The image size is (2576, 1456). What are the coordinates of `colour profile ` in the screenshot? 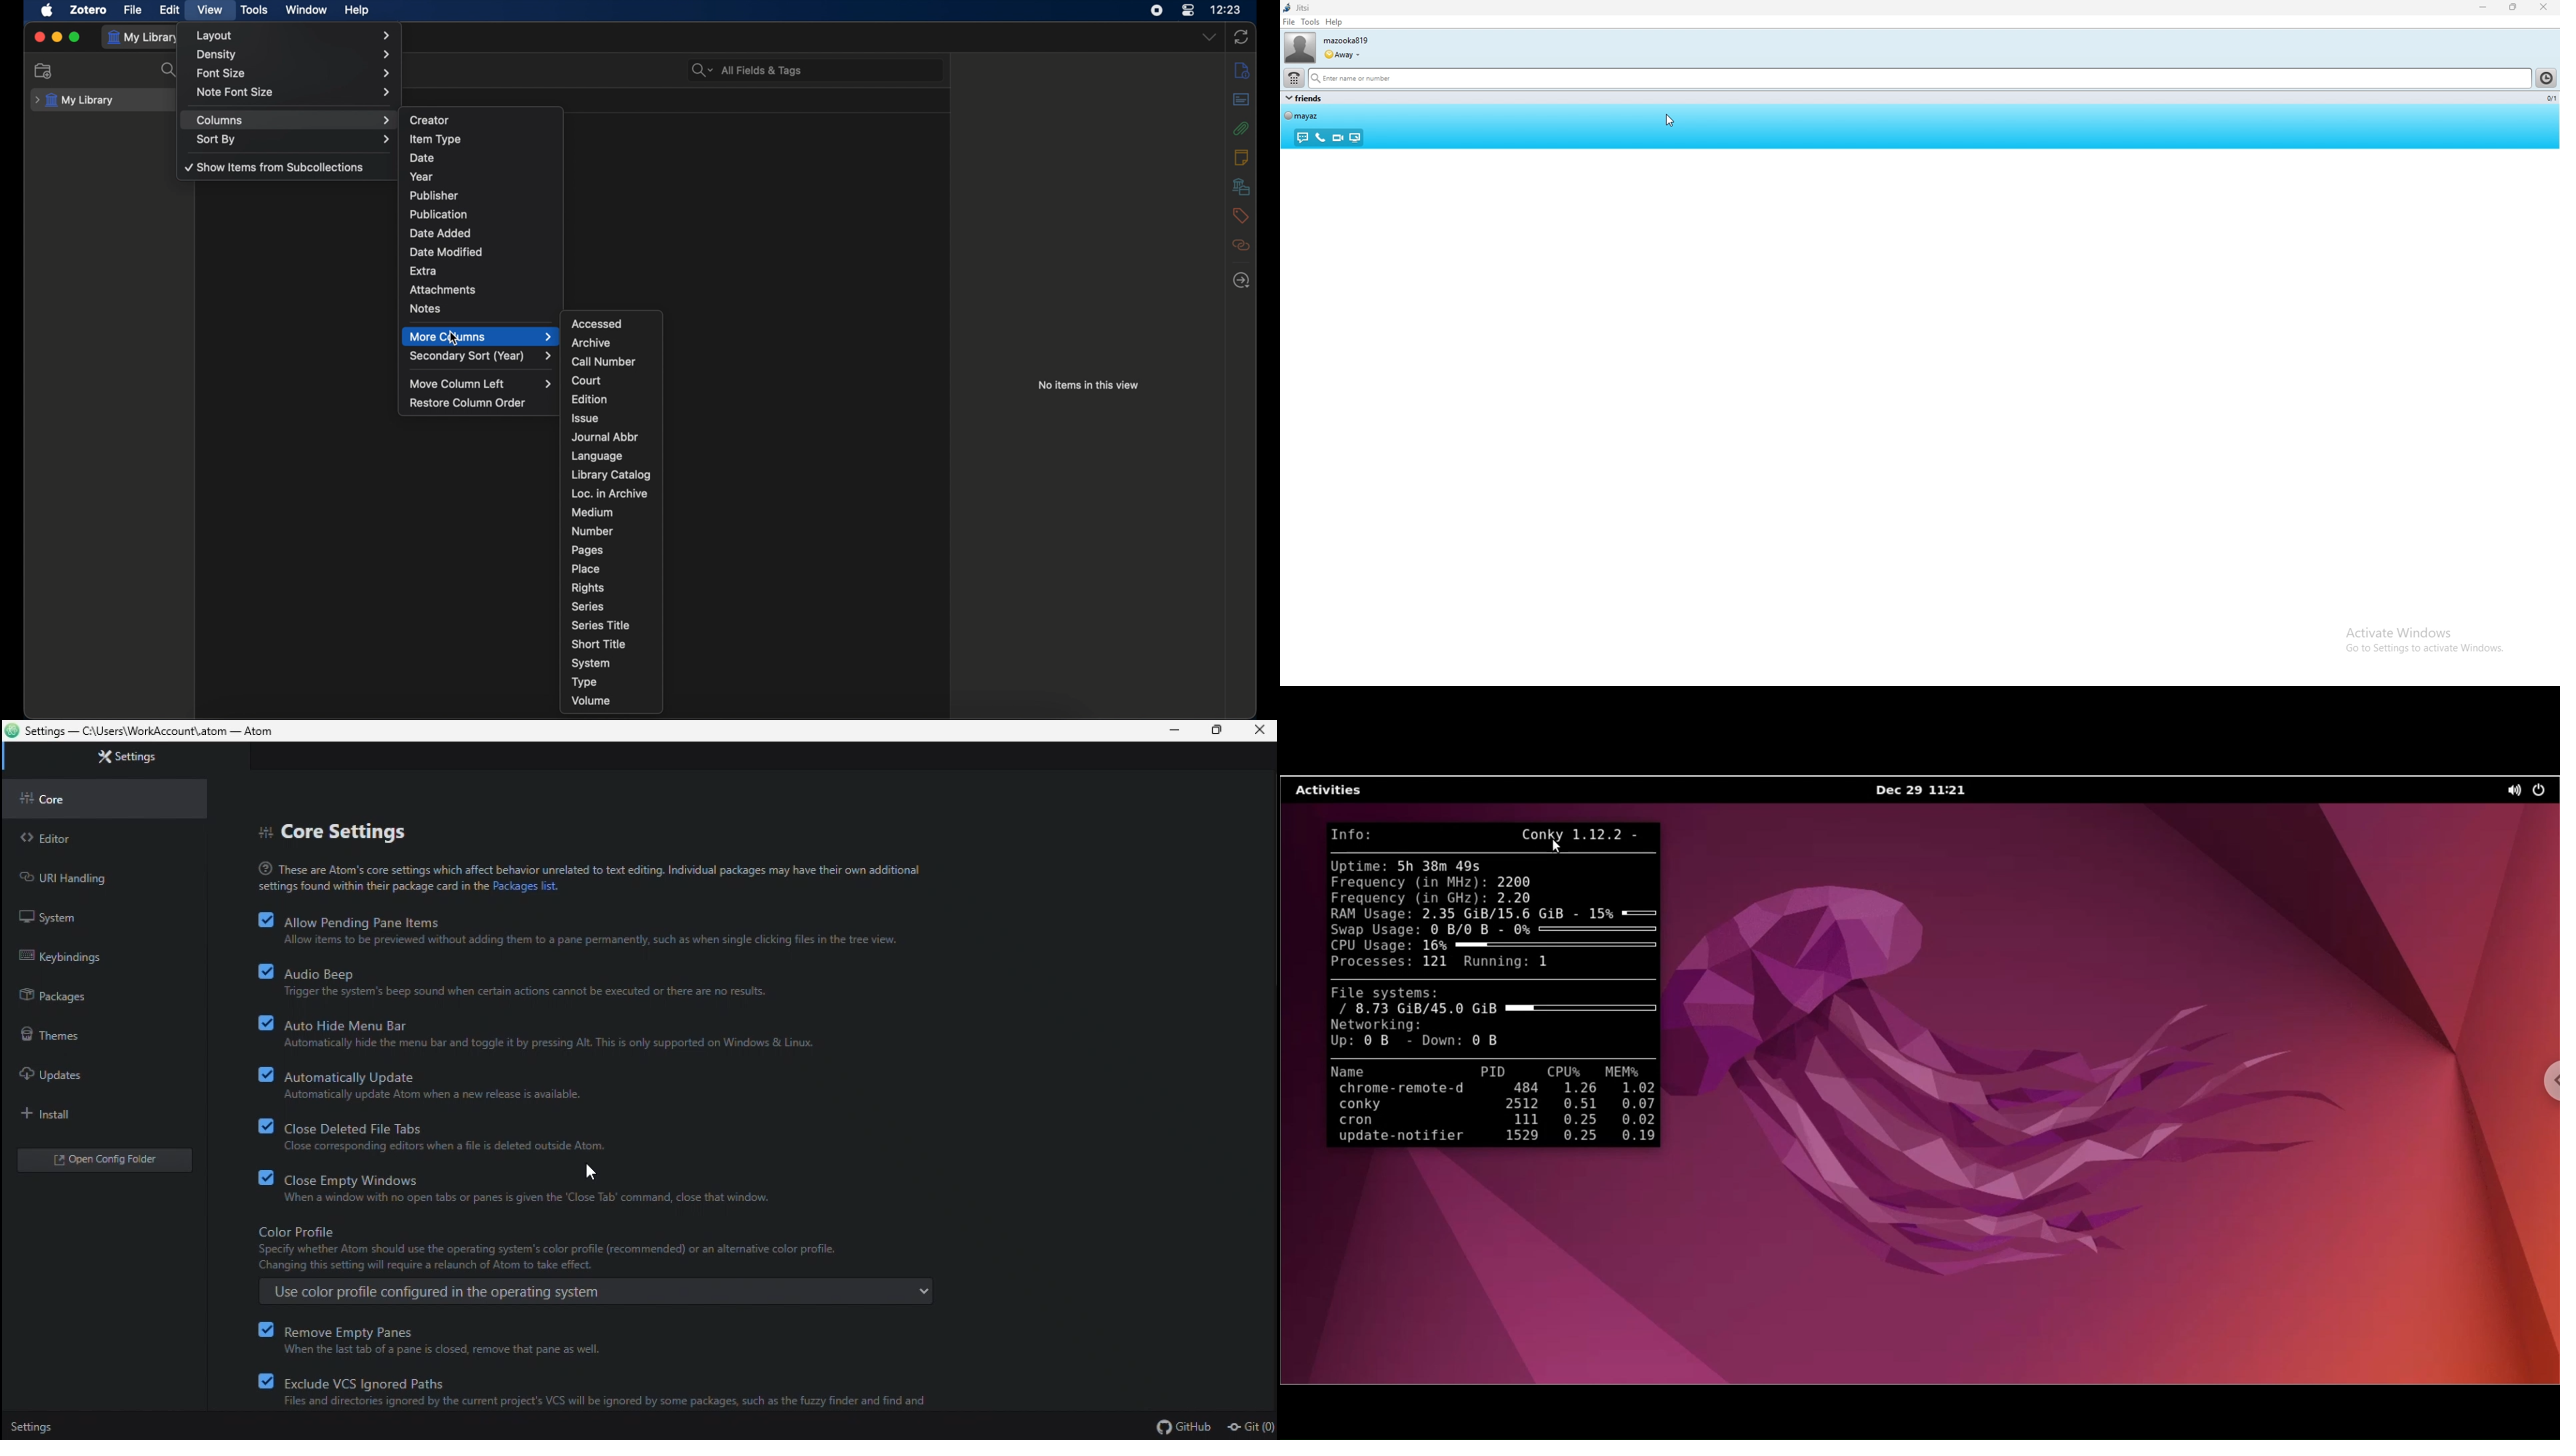 It's located at (599, 1245).